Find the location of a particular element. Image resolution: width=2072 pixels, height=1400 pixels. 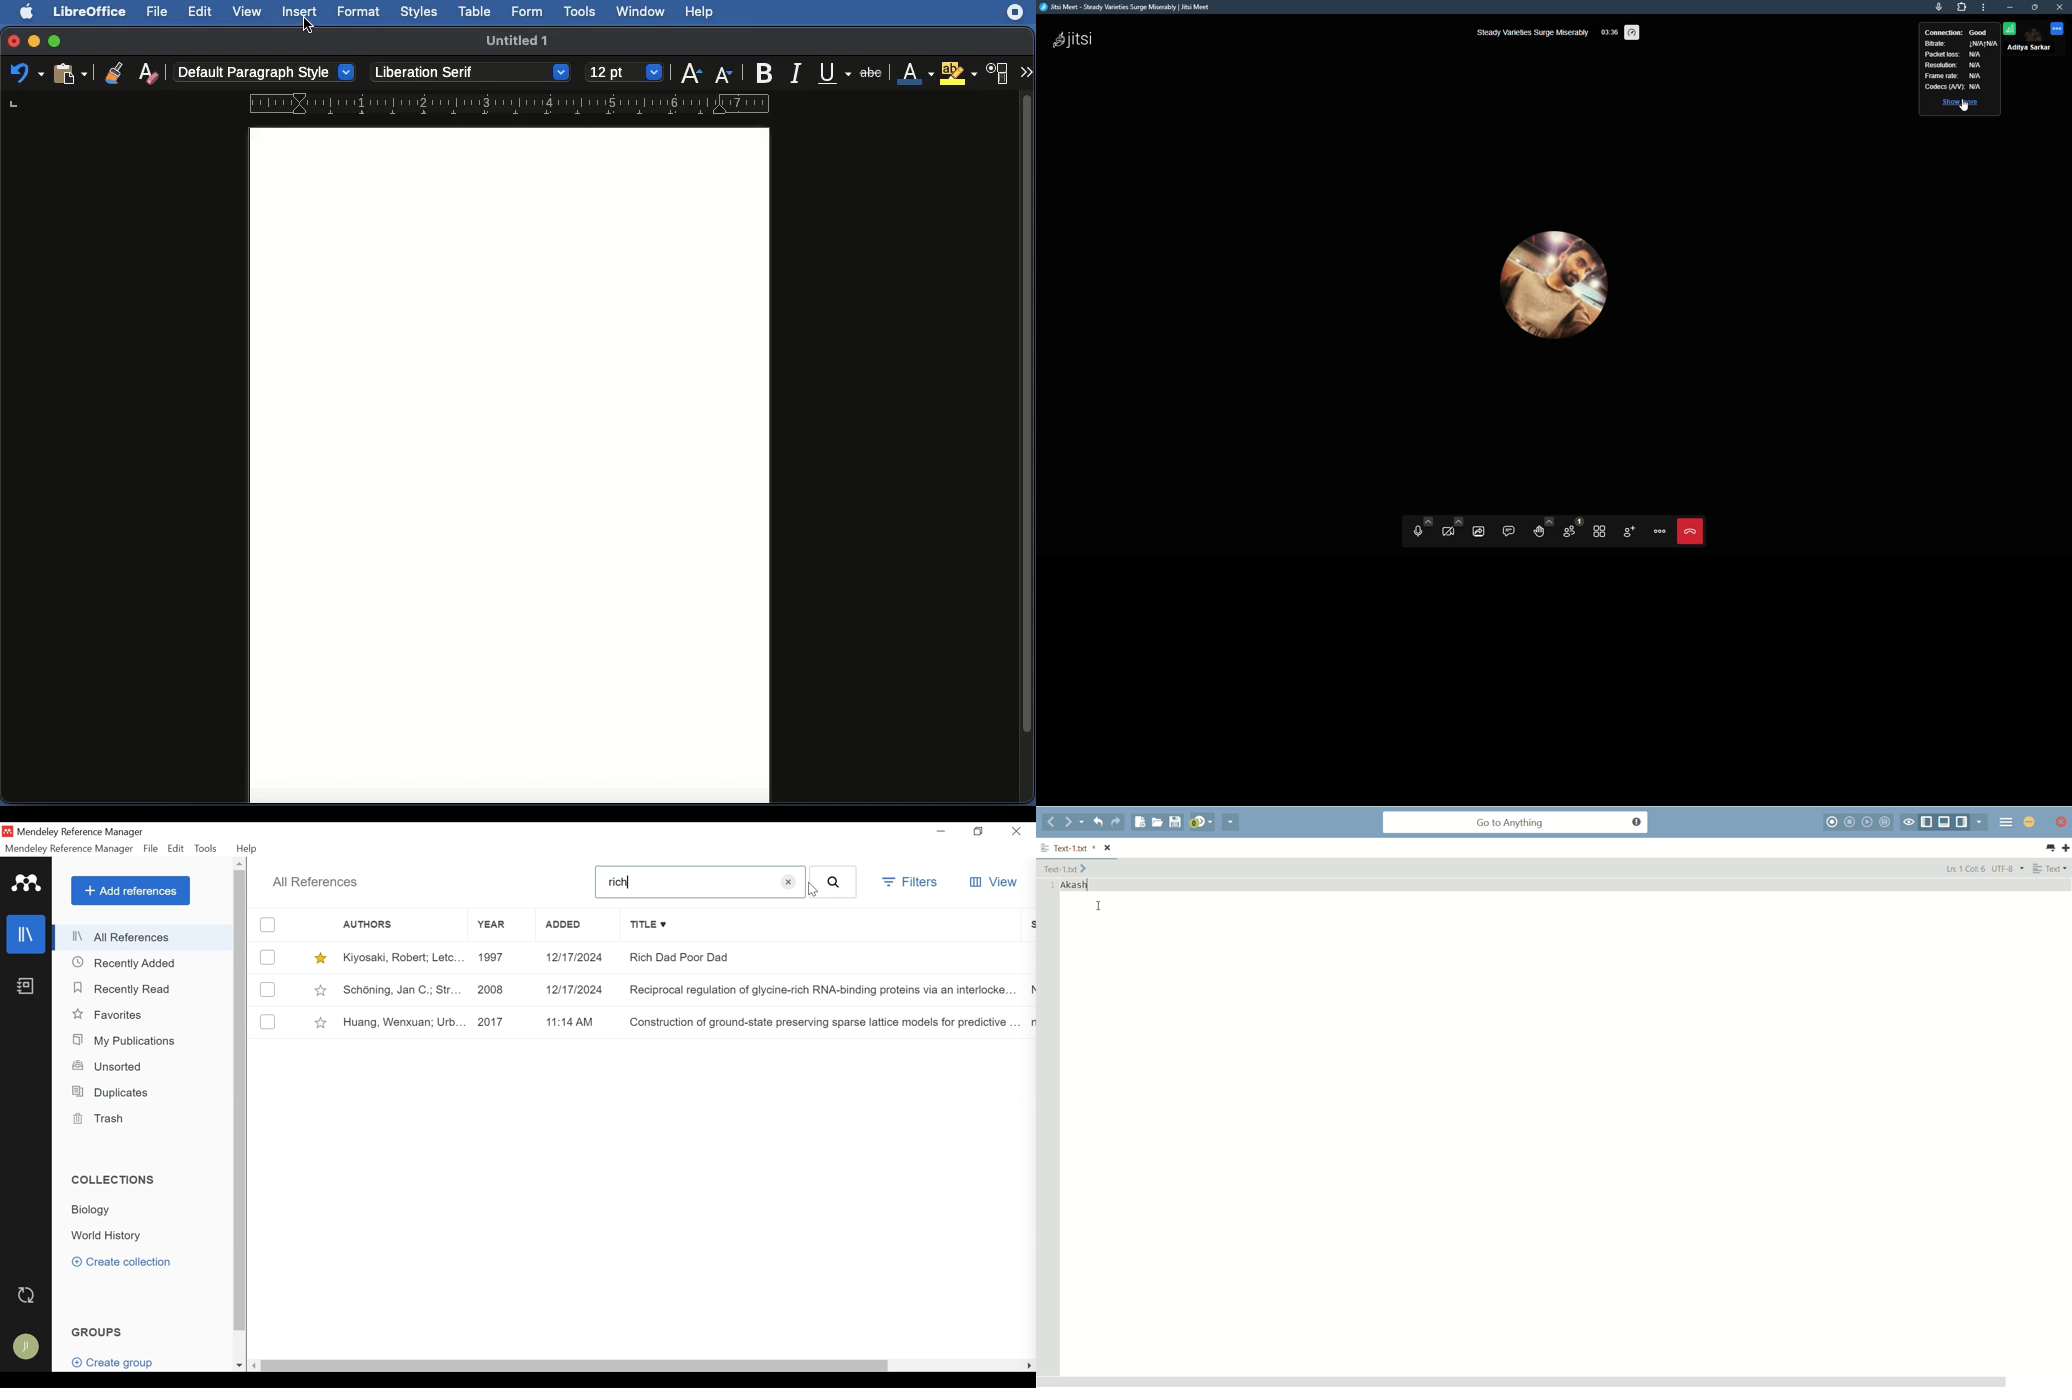

Authors is located at coordinates (378, 925).